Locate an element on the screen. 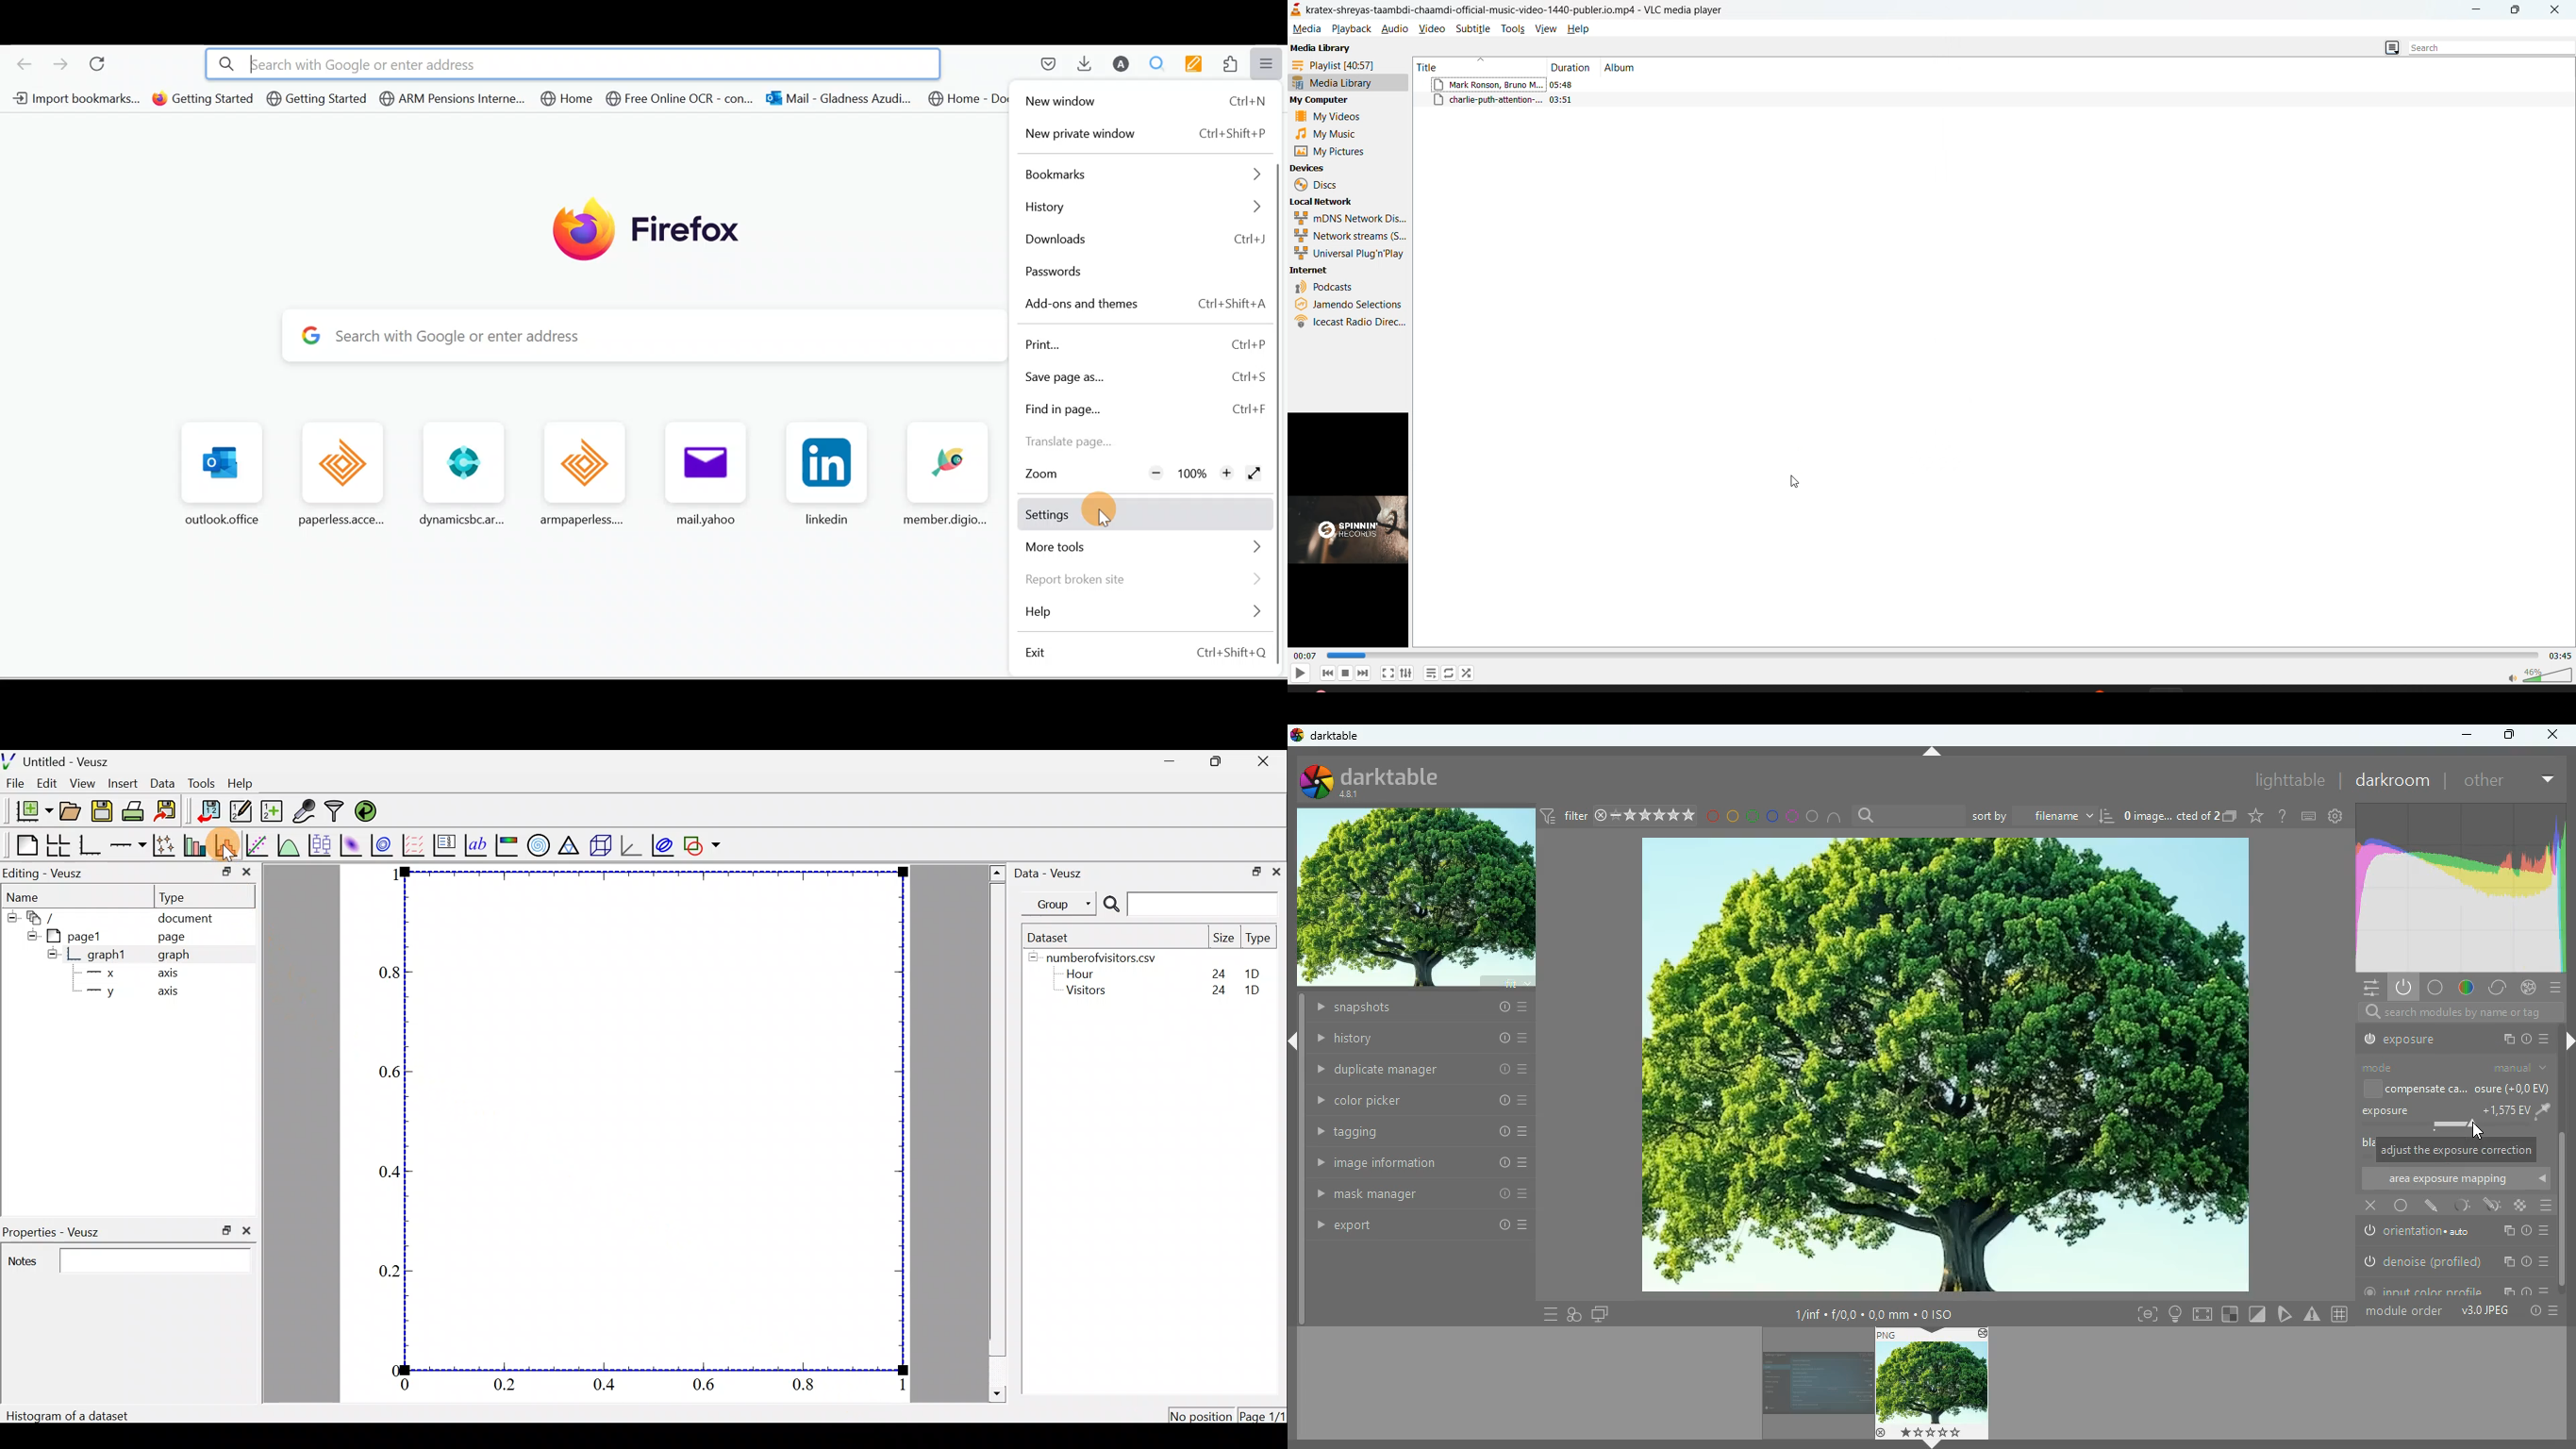 The image size is (2576, 1456). overlap is located at coordinates (1575, 1313).